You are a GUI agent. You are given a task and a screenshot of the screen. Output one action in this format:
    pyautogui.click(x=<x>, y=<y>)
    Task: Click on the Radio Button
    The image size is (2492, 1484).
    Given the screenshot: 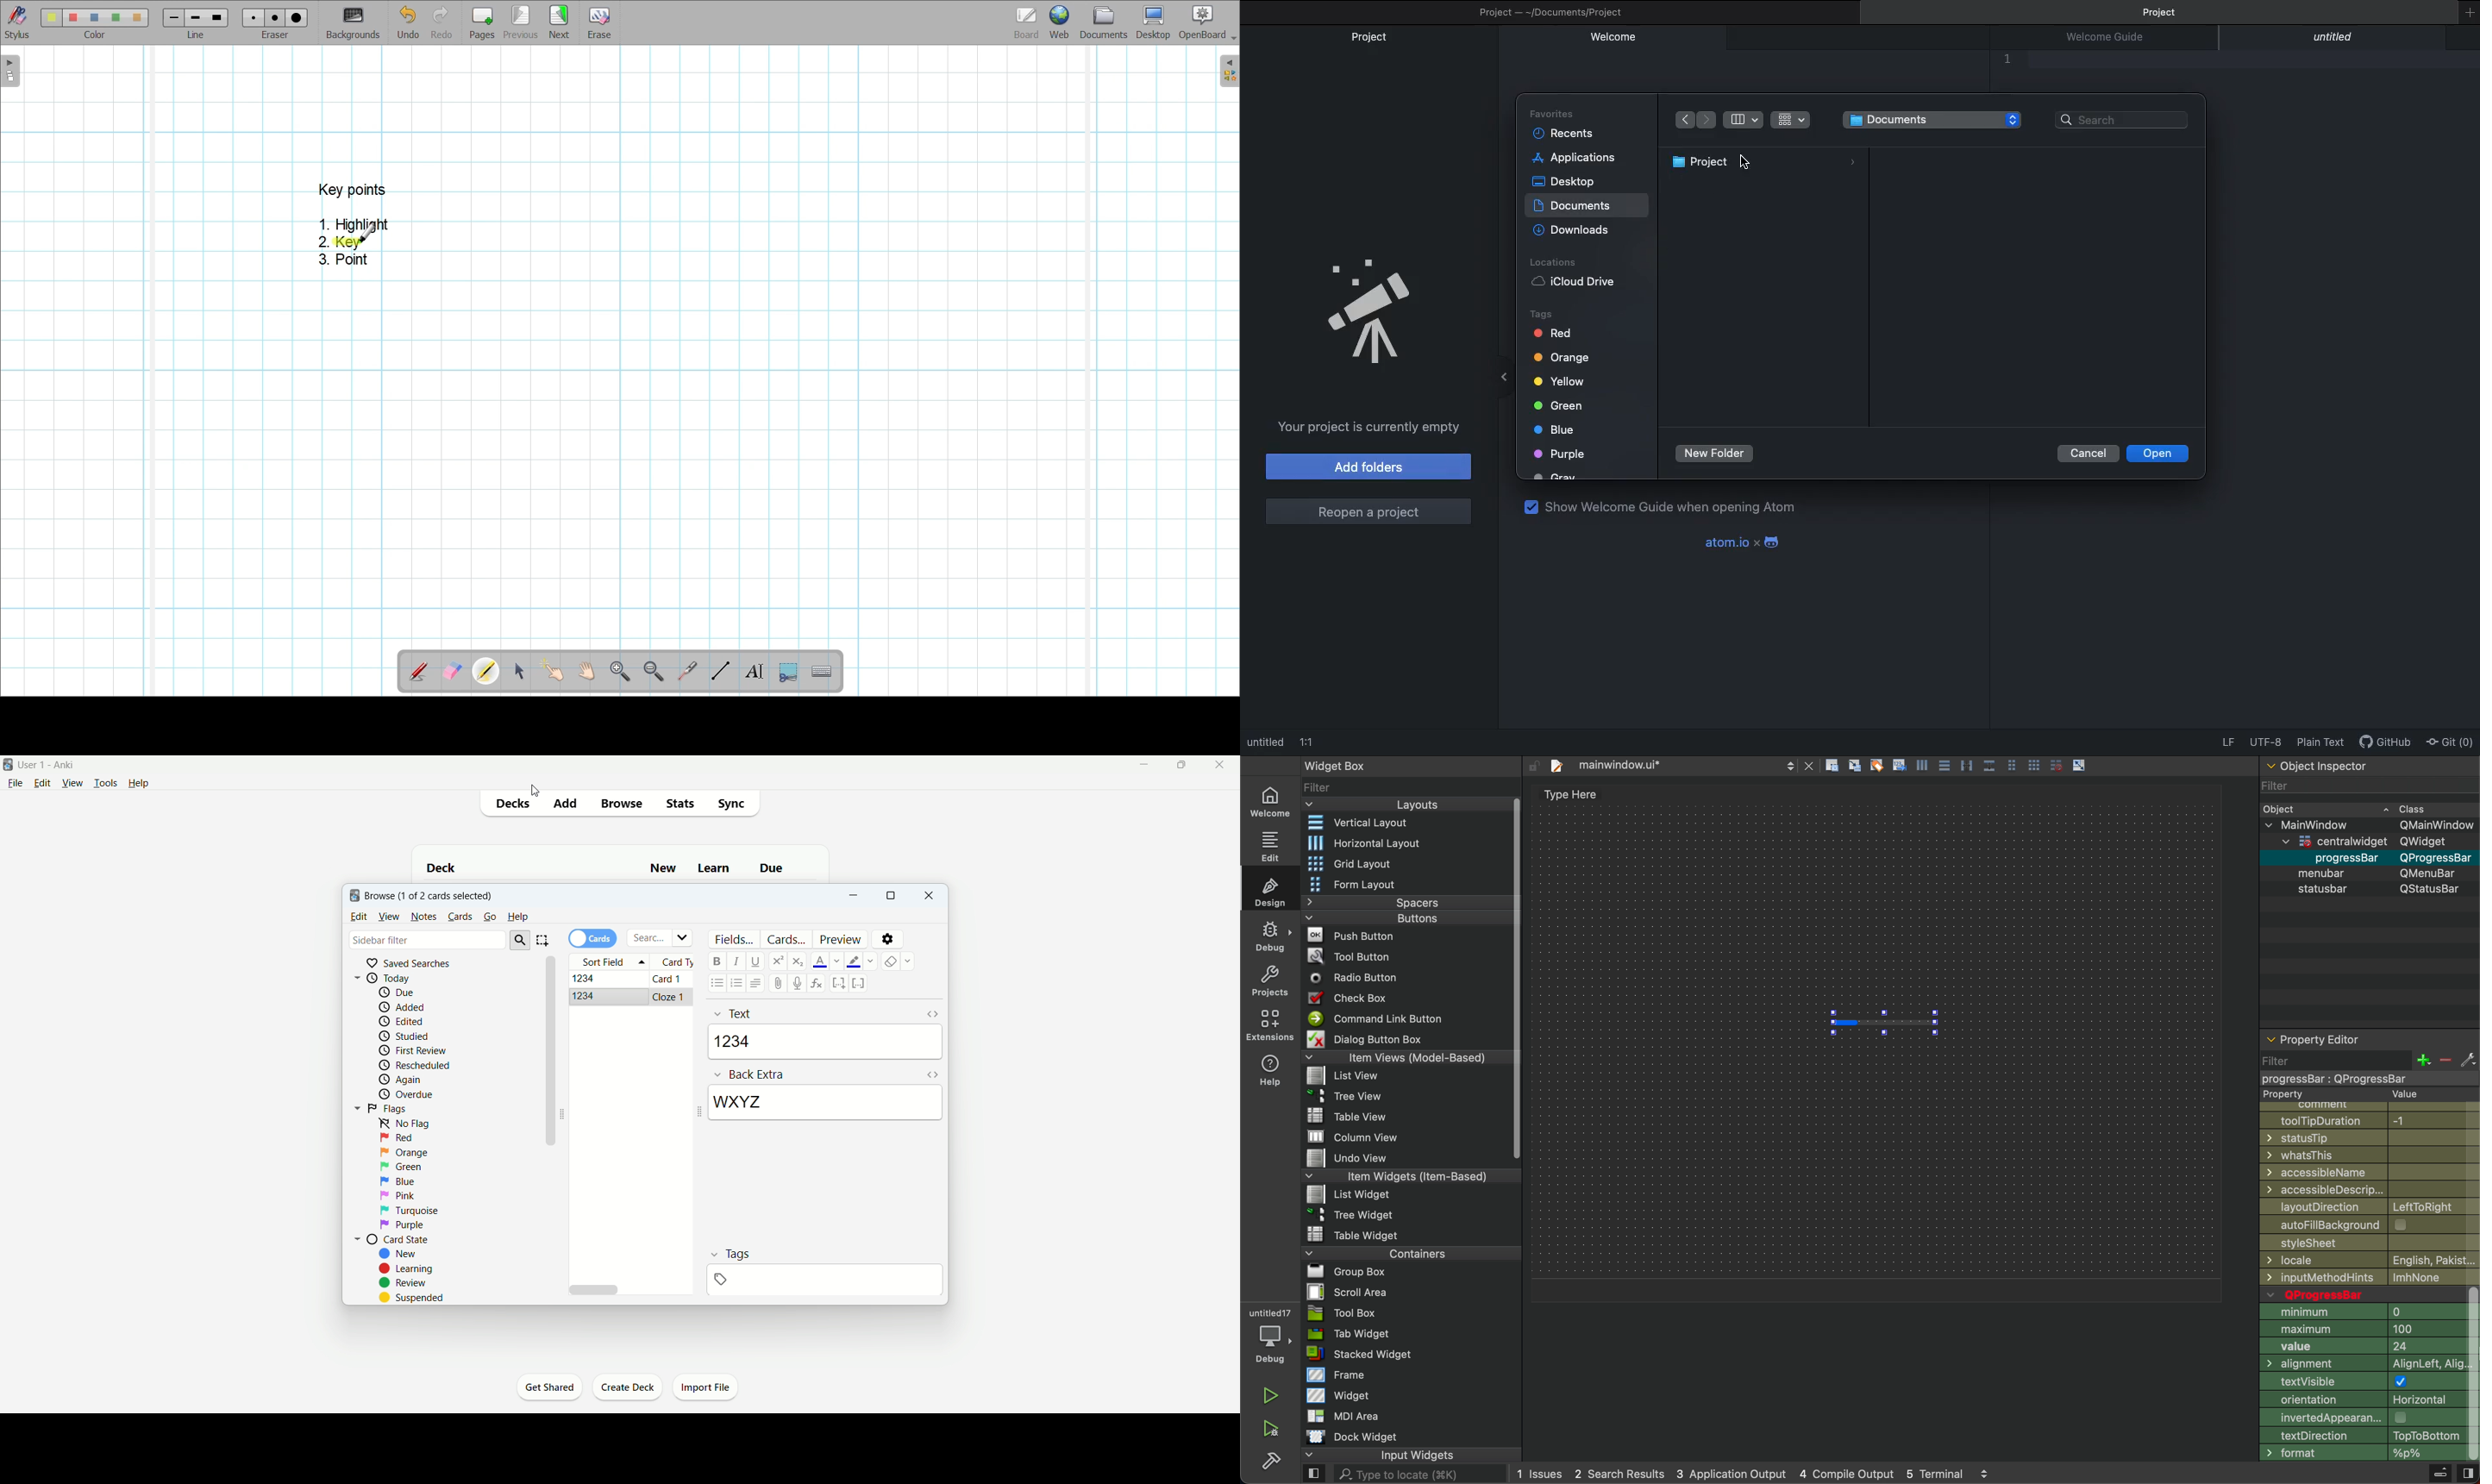 What is the action you would take?
    pyautogui.click(x=1358, y=978)
    